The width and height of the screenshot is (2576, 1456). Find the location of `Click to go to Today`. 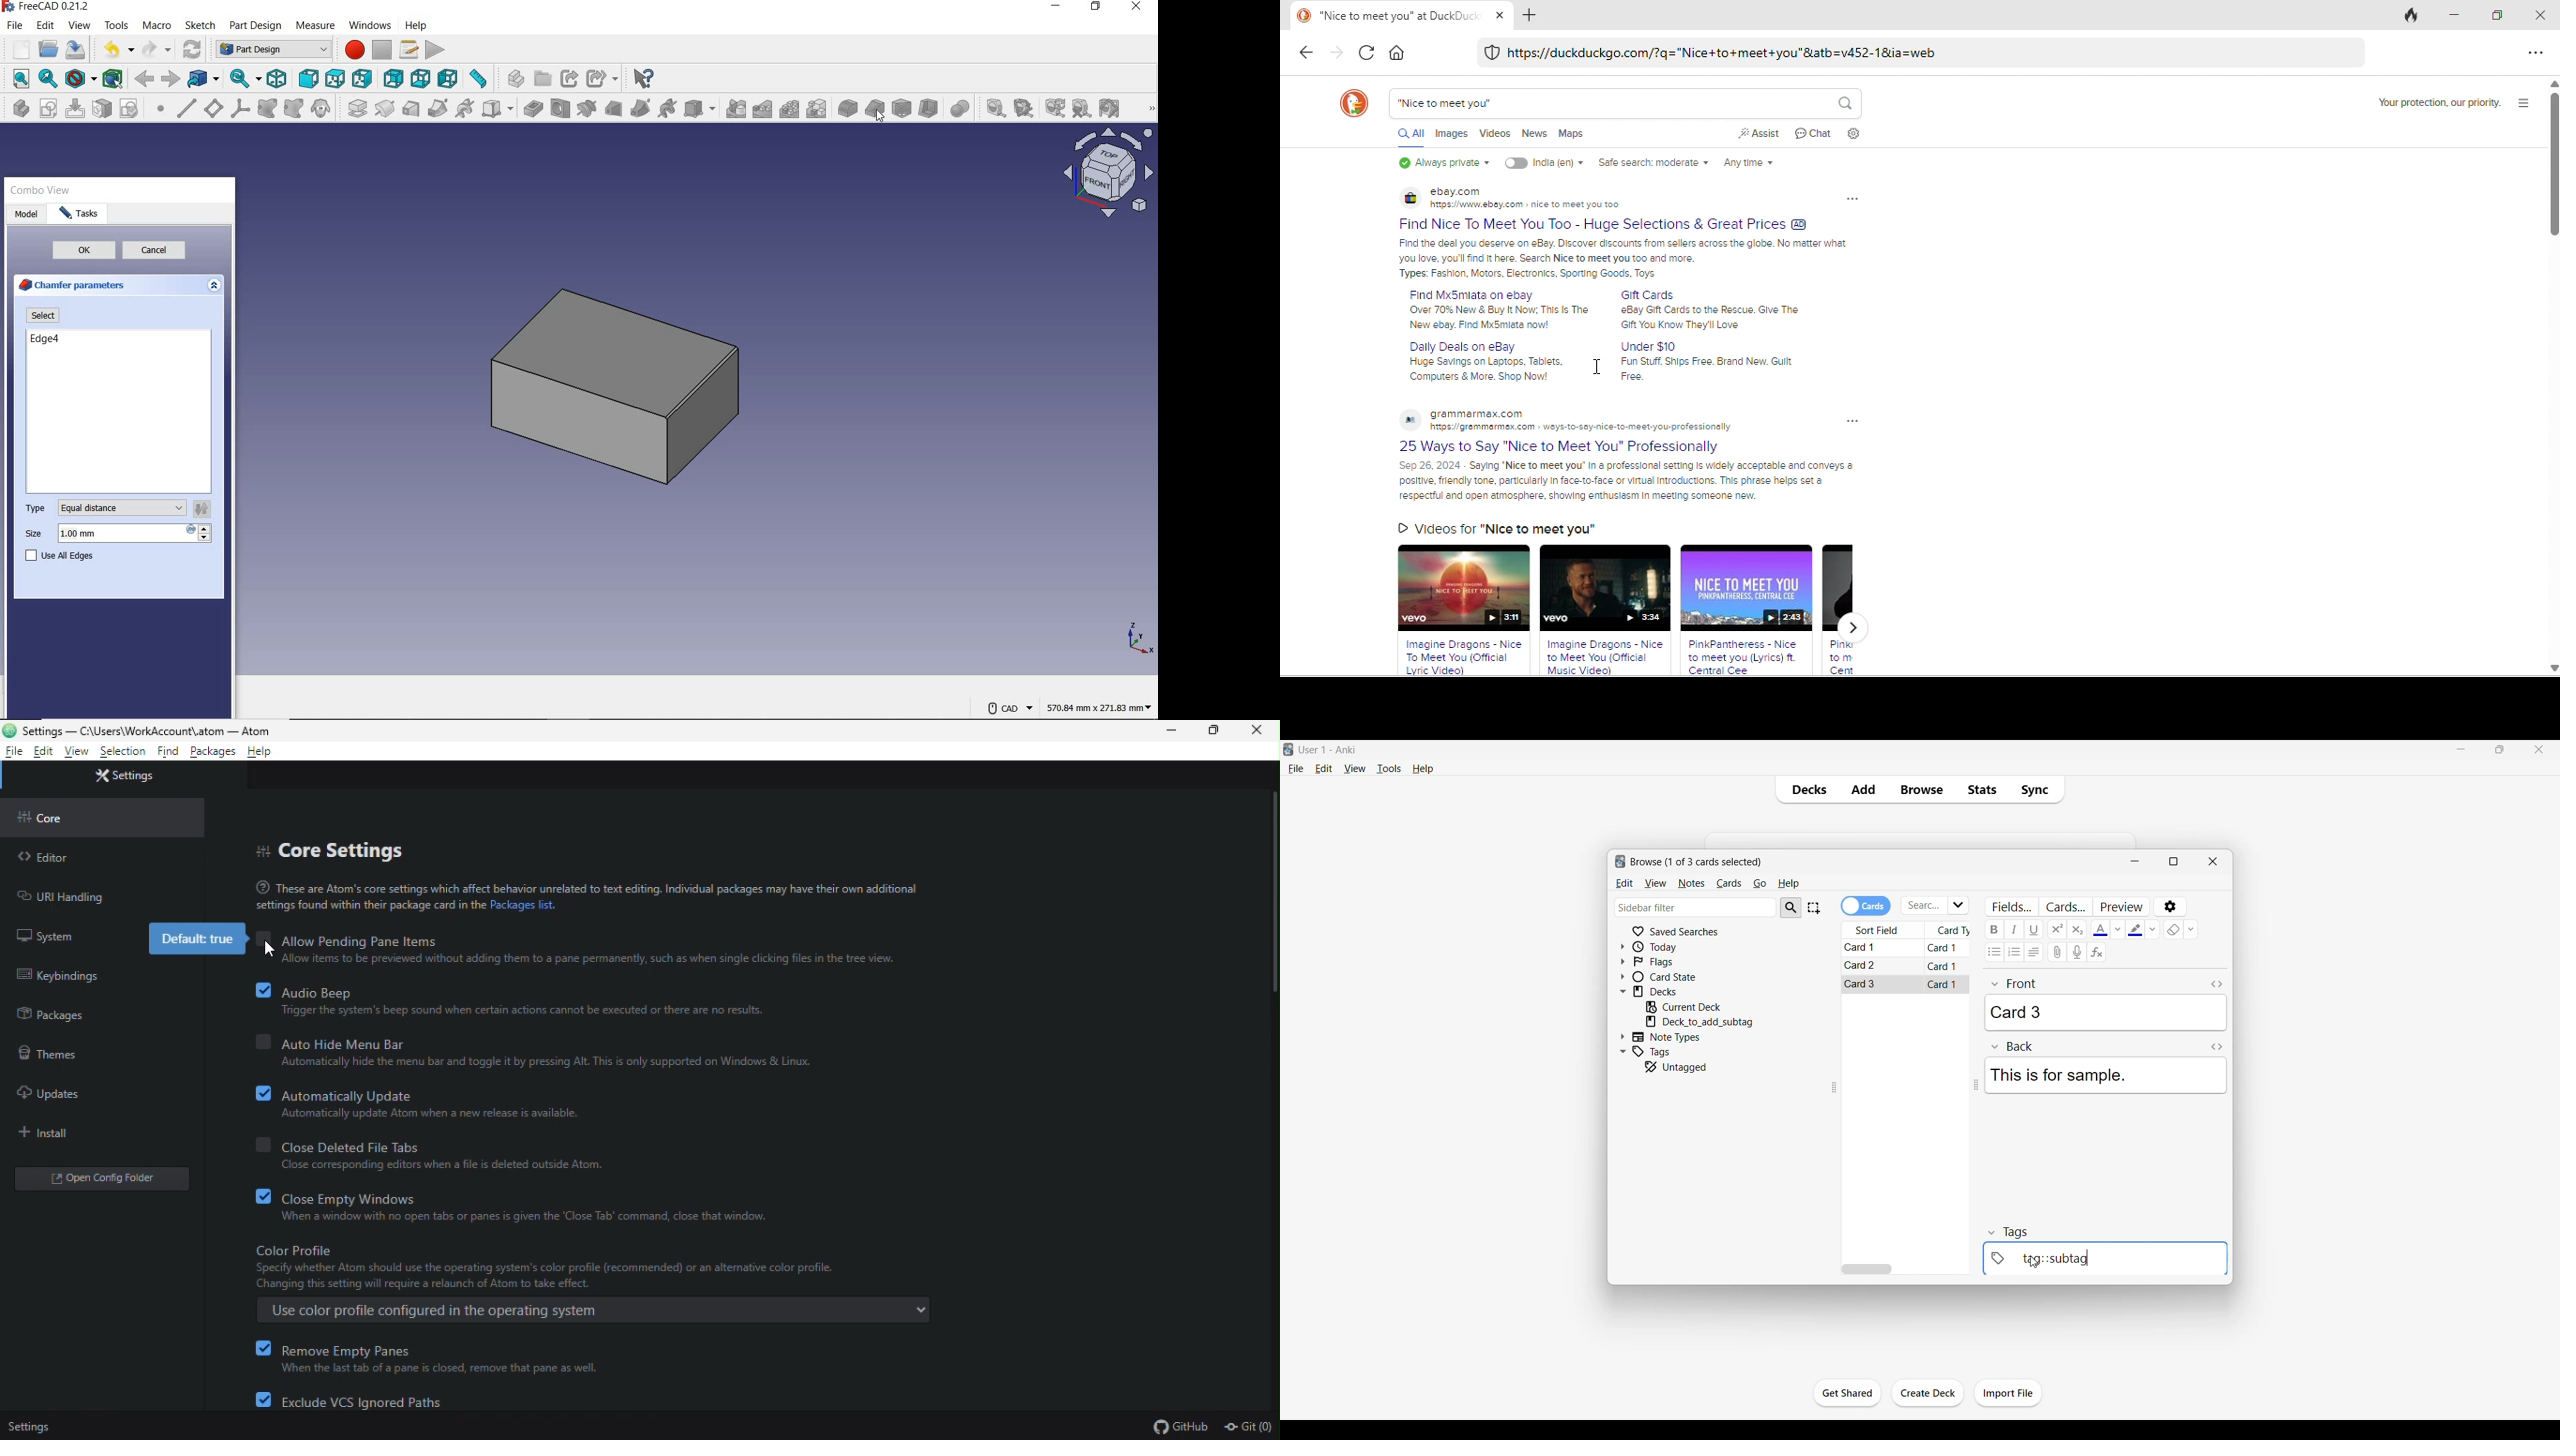

Click to go to Today is located at coordinates (1675, 947).